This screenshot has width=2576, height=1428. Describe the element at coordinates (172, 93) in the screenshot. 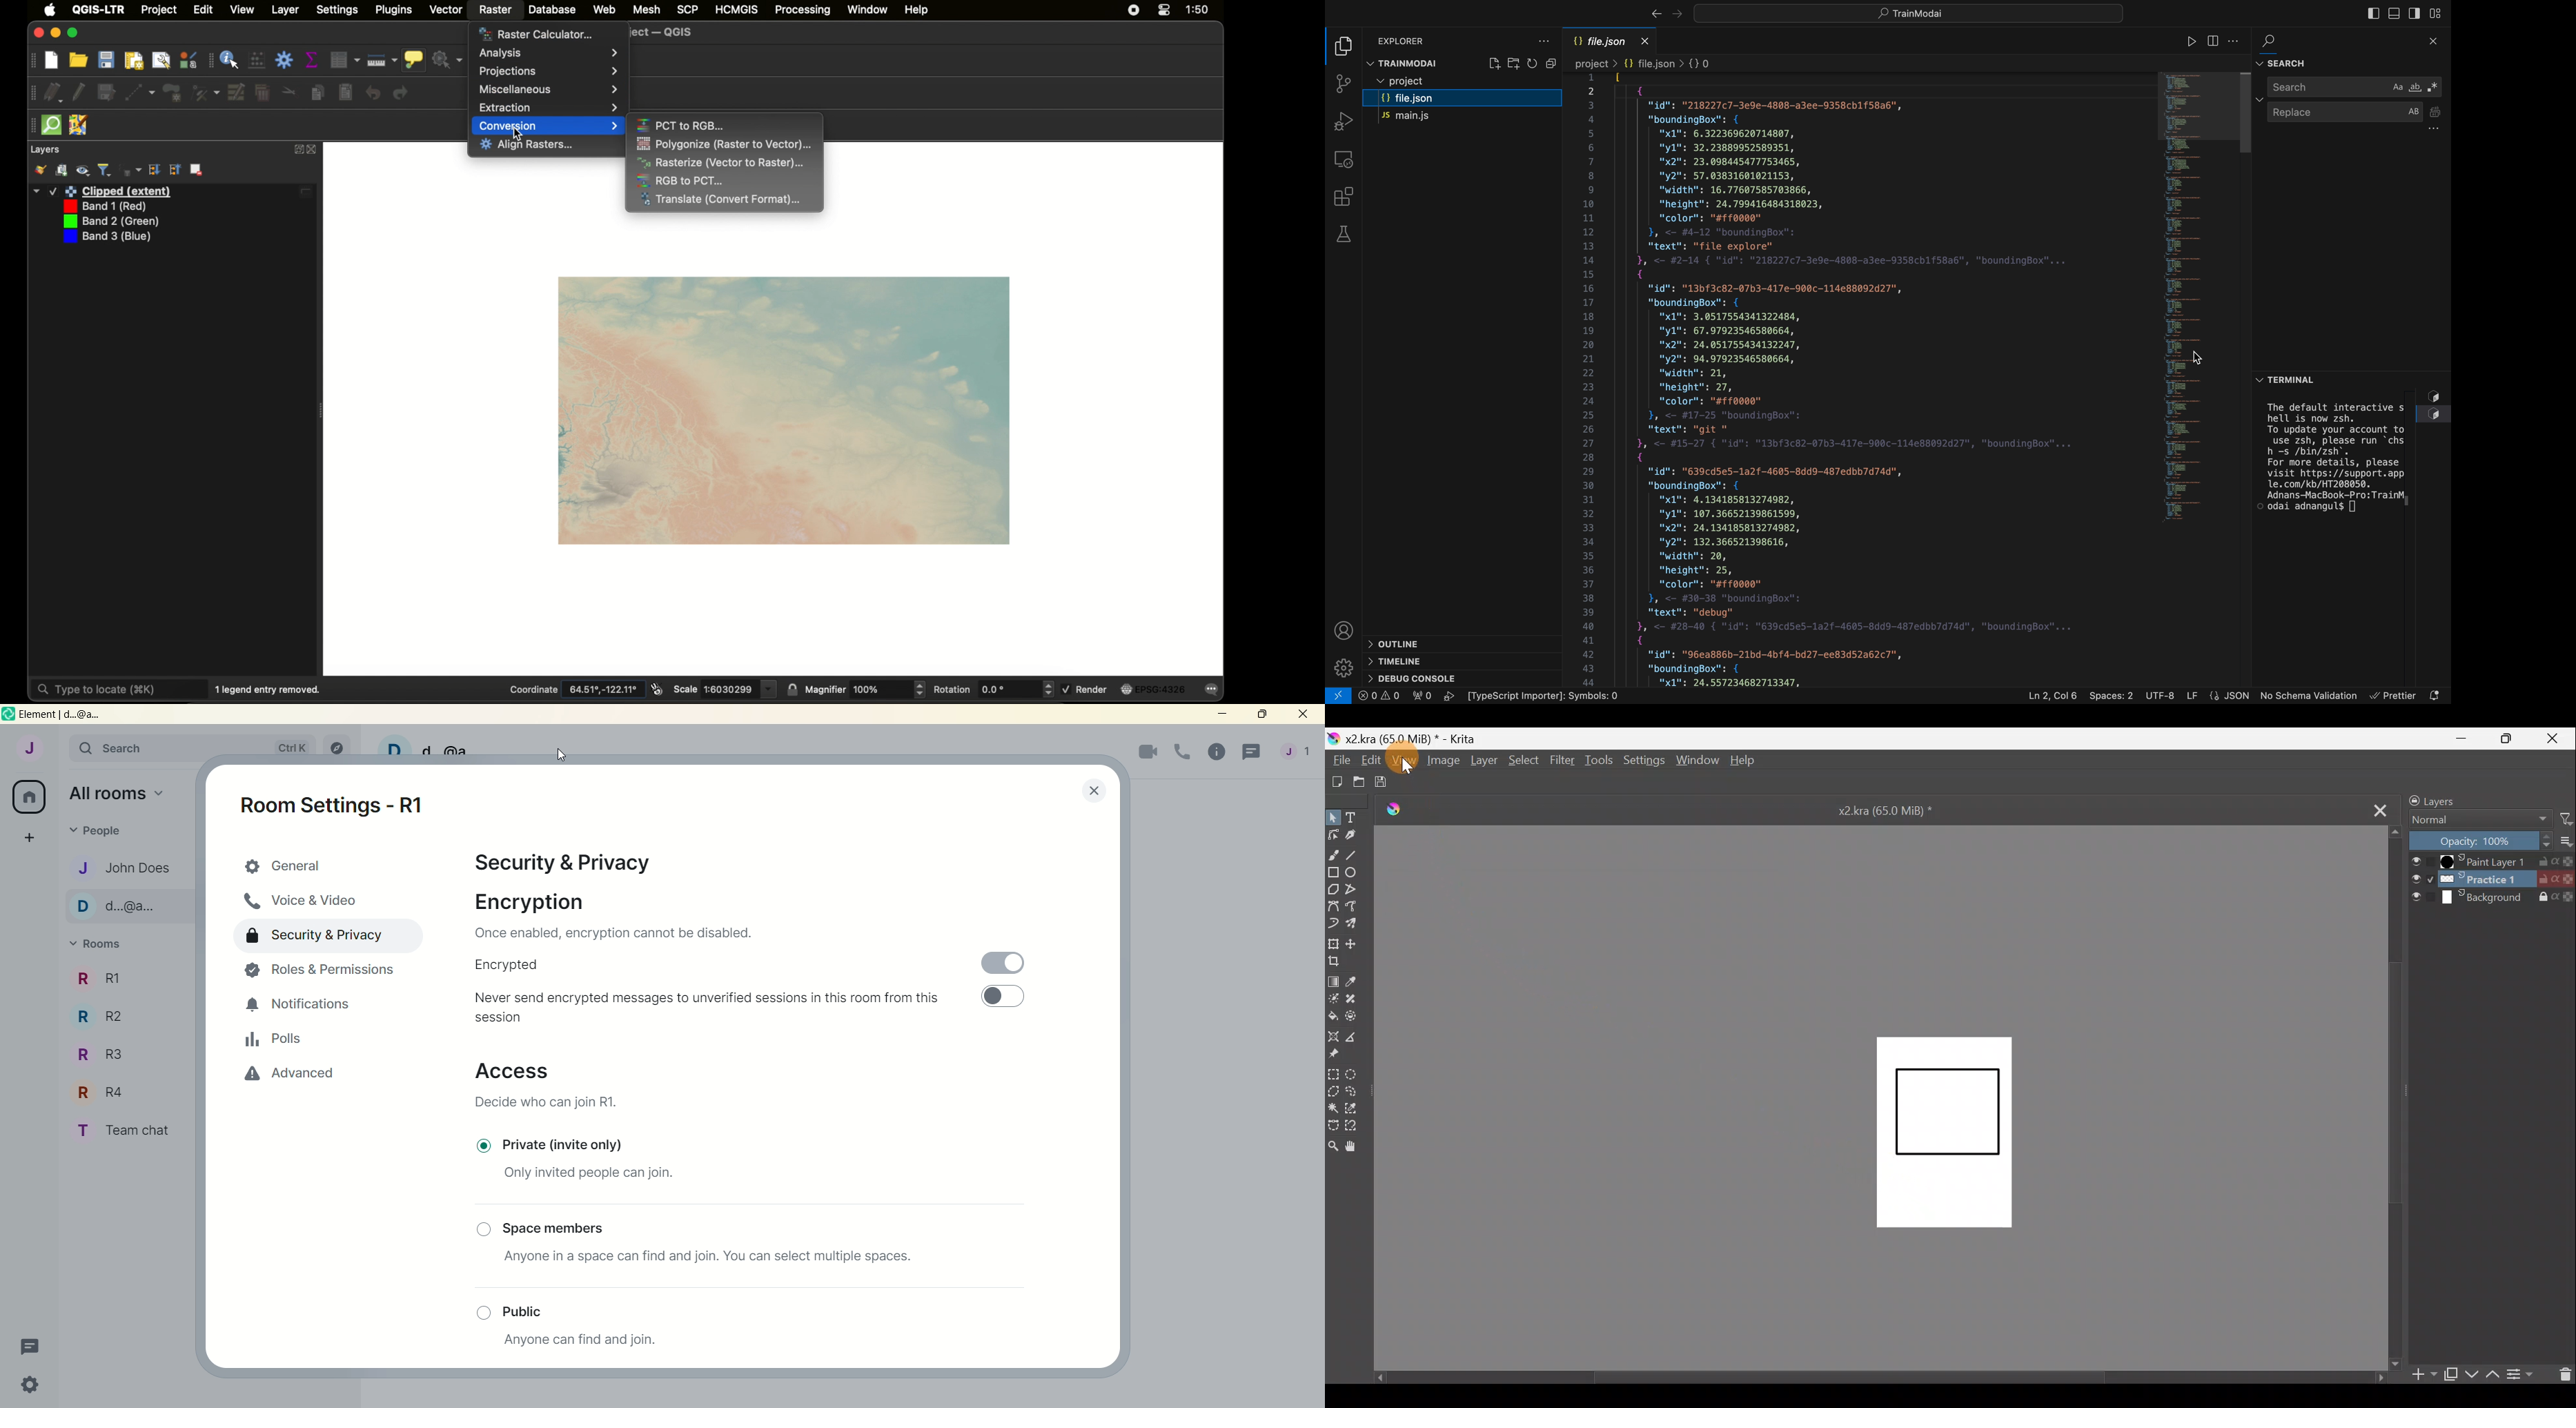

I see `polygon feature` at that location.